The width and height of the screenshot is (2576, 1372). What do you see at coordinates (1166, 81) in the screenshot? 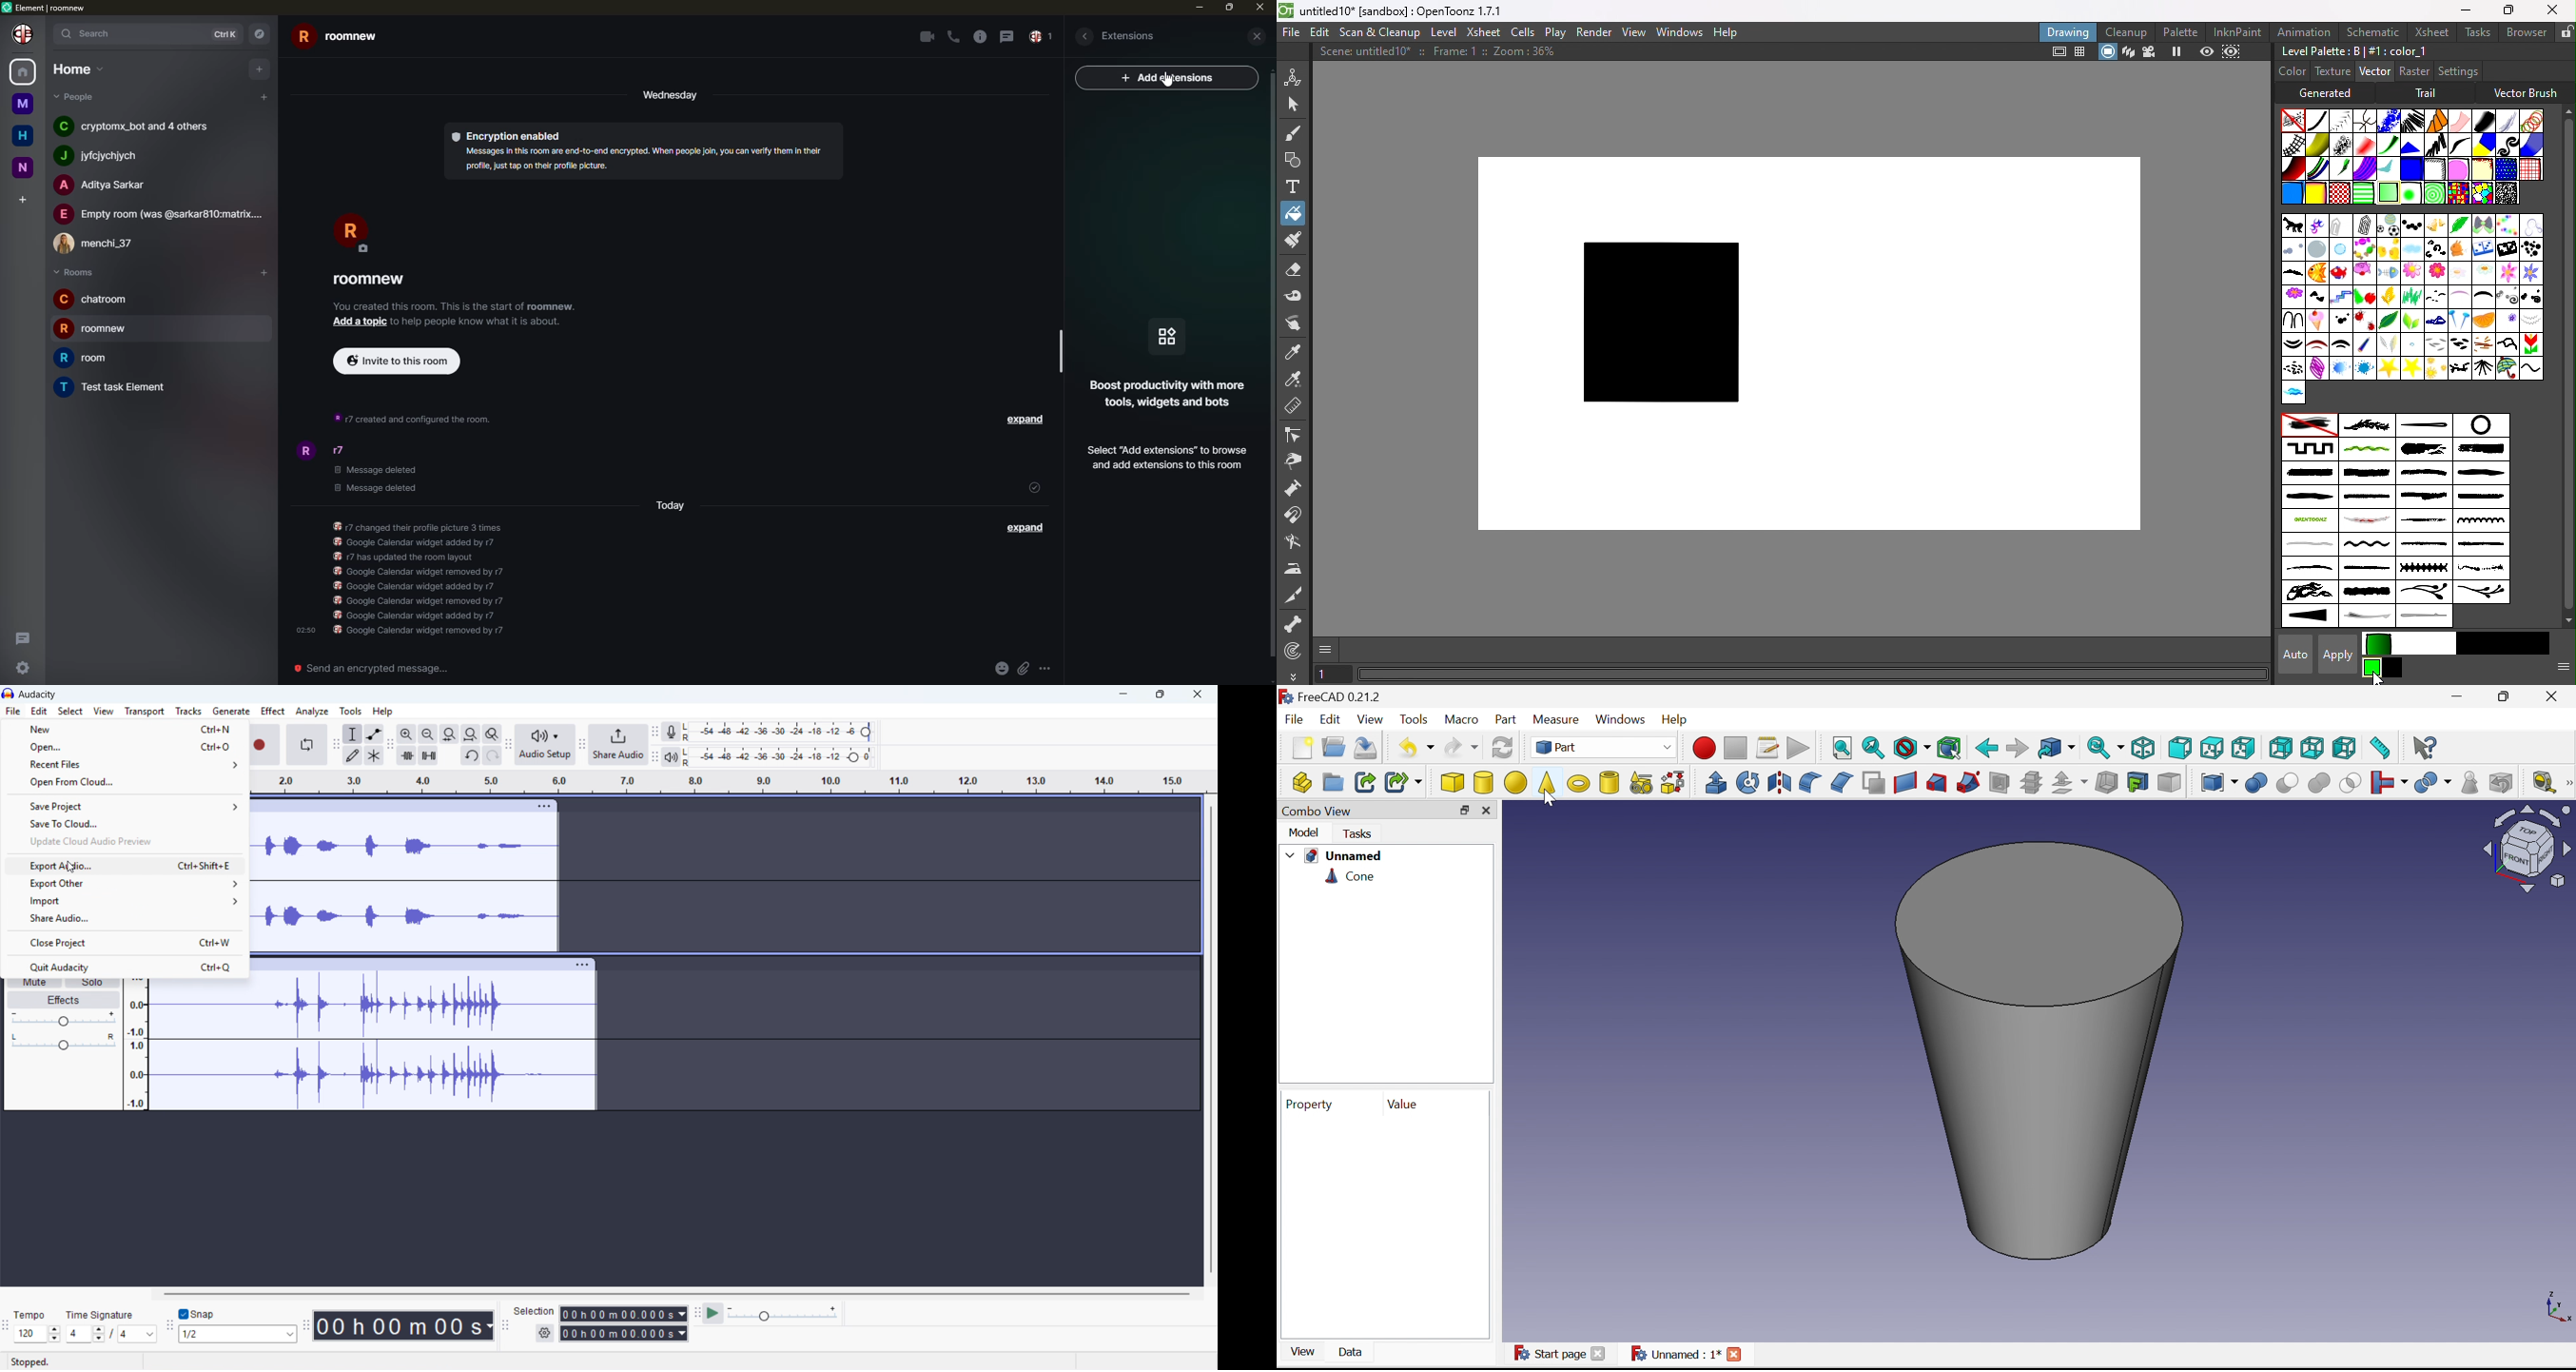
I see `cursor` at bounding box center [1166, 81].